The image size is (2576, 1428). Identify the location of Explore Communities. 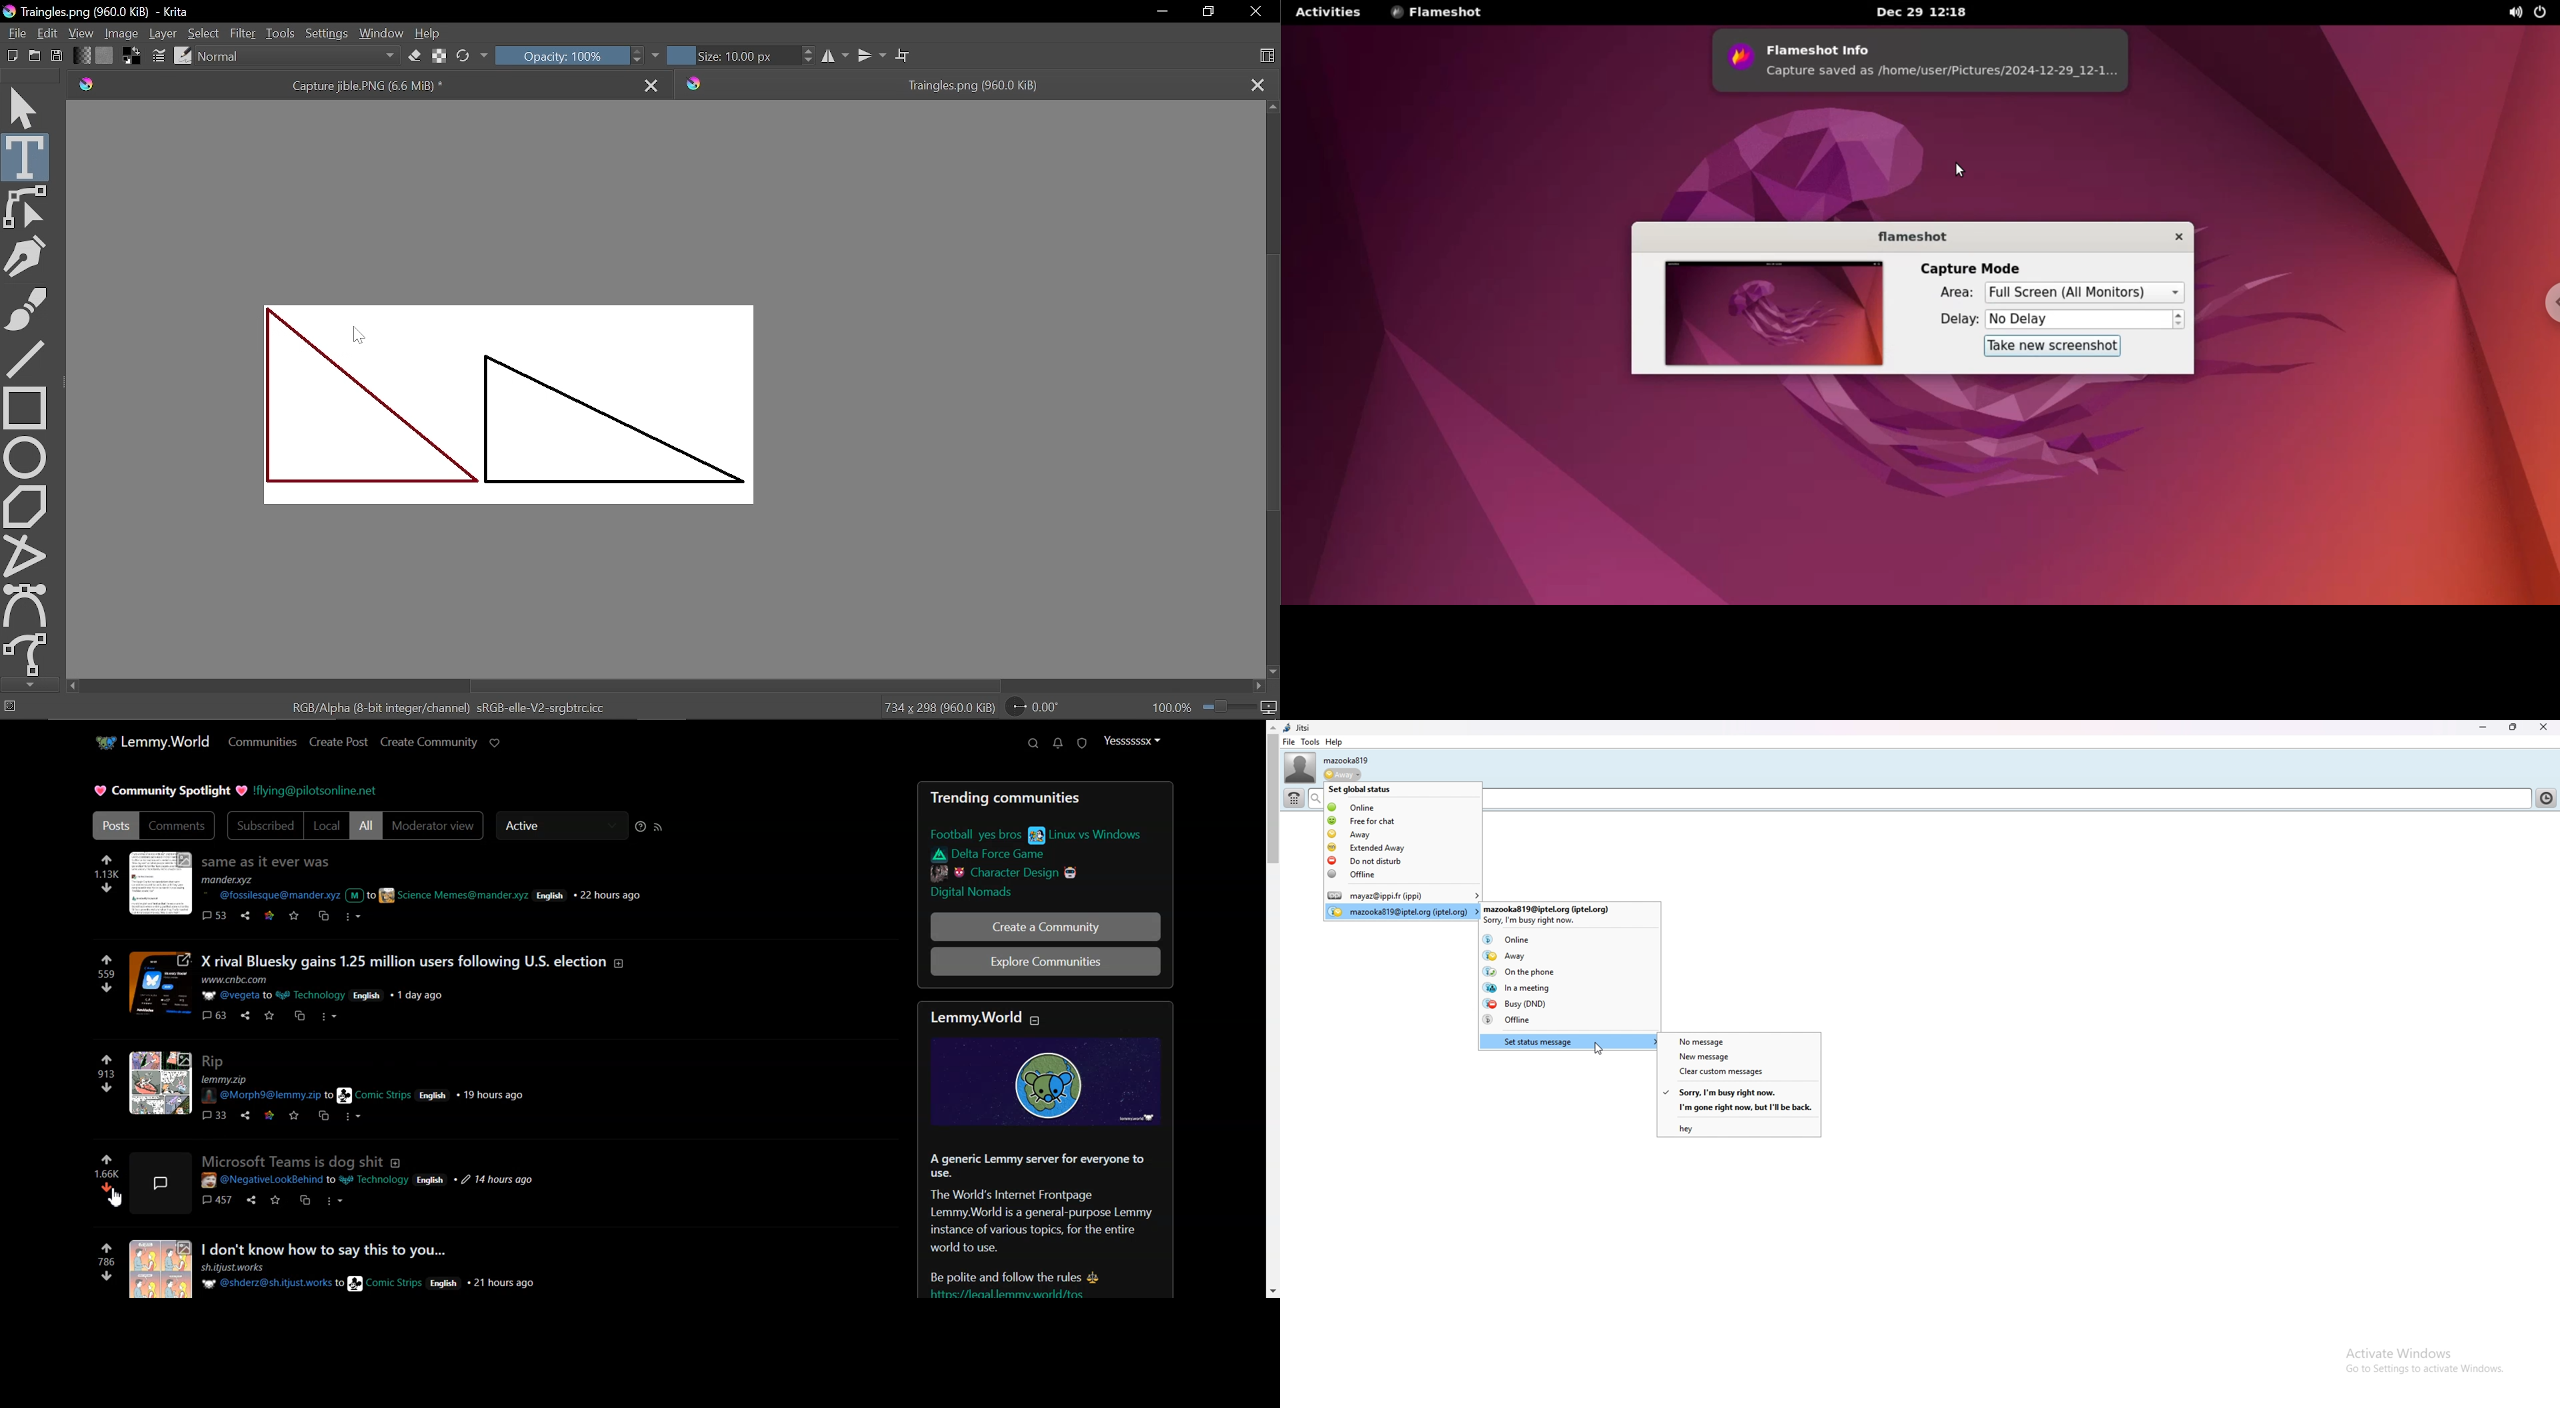
(1045, 961).